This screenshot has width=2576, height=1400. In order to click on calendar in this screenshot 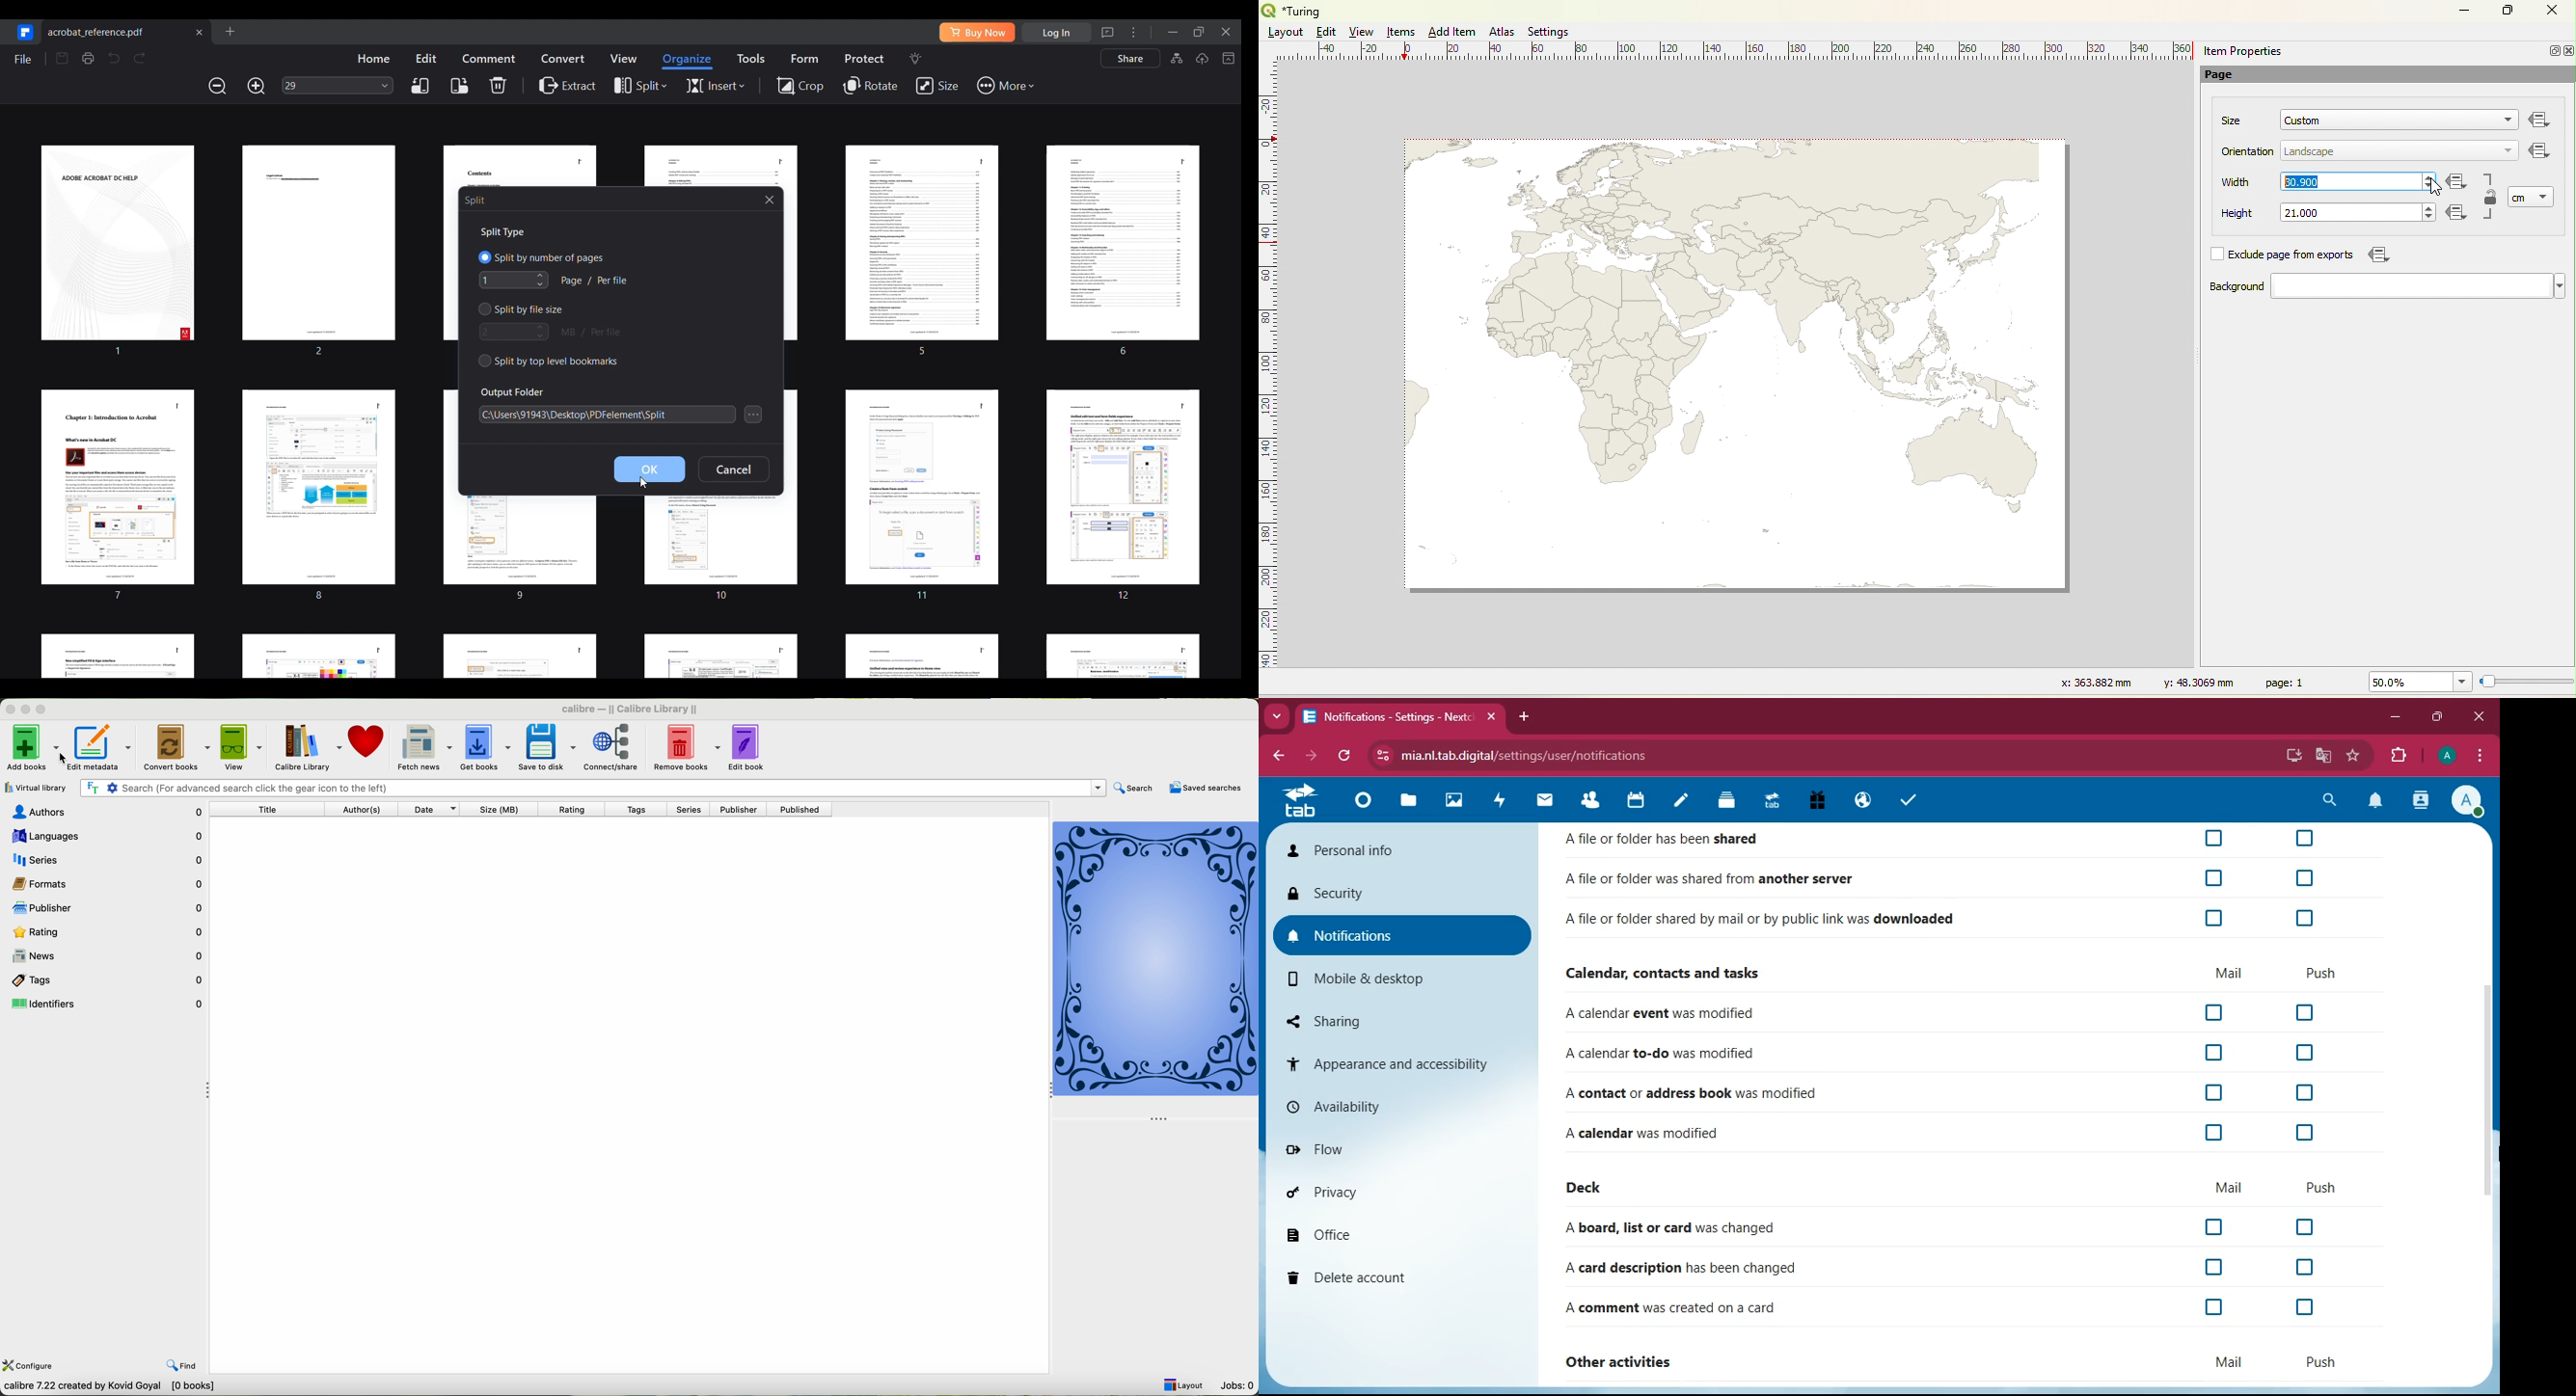, I will do `click(1636, 803)`.